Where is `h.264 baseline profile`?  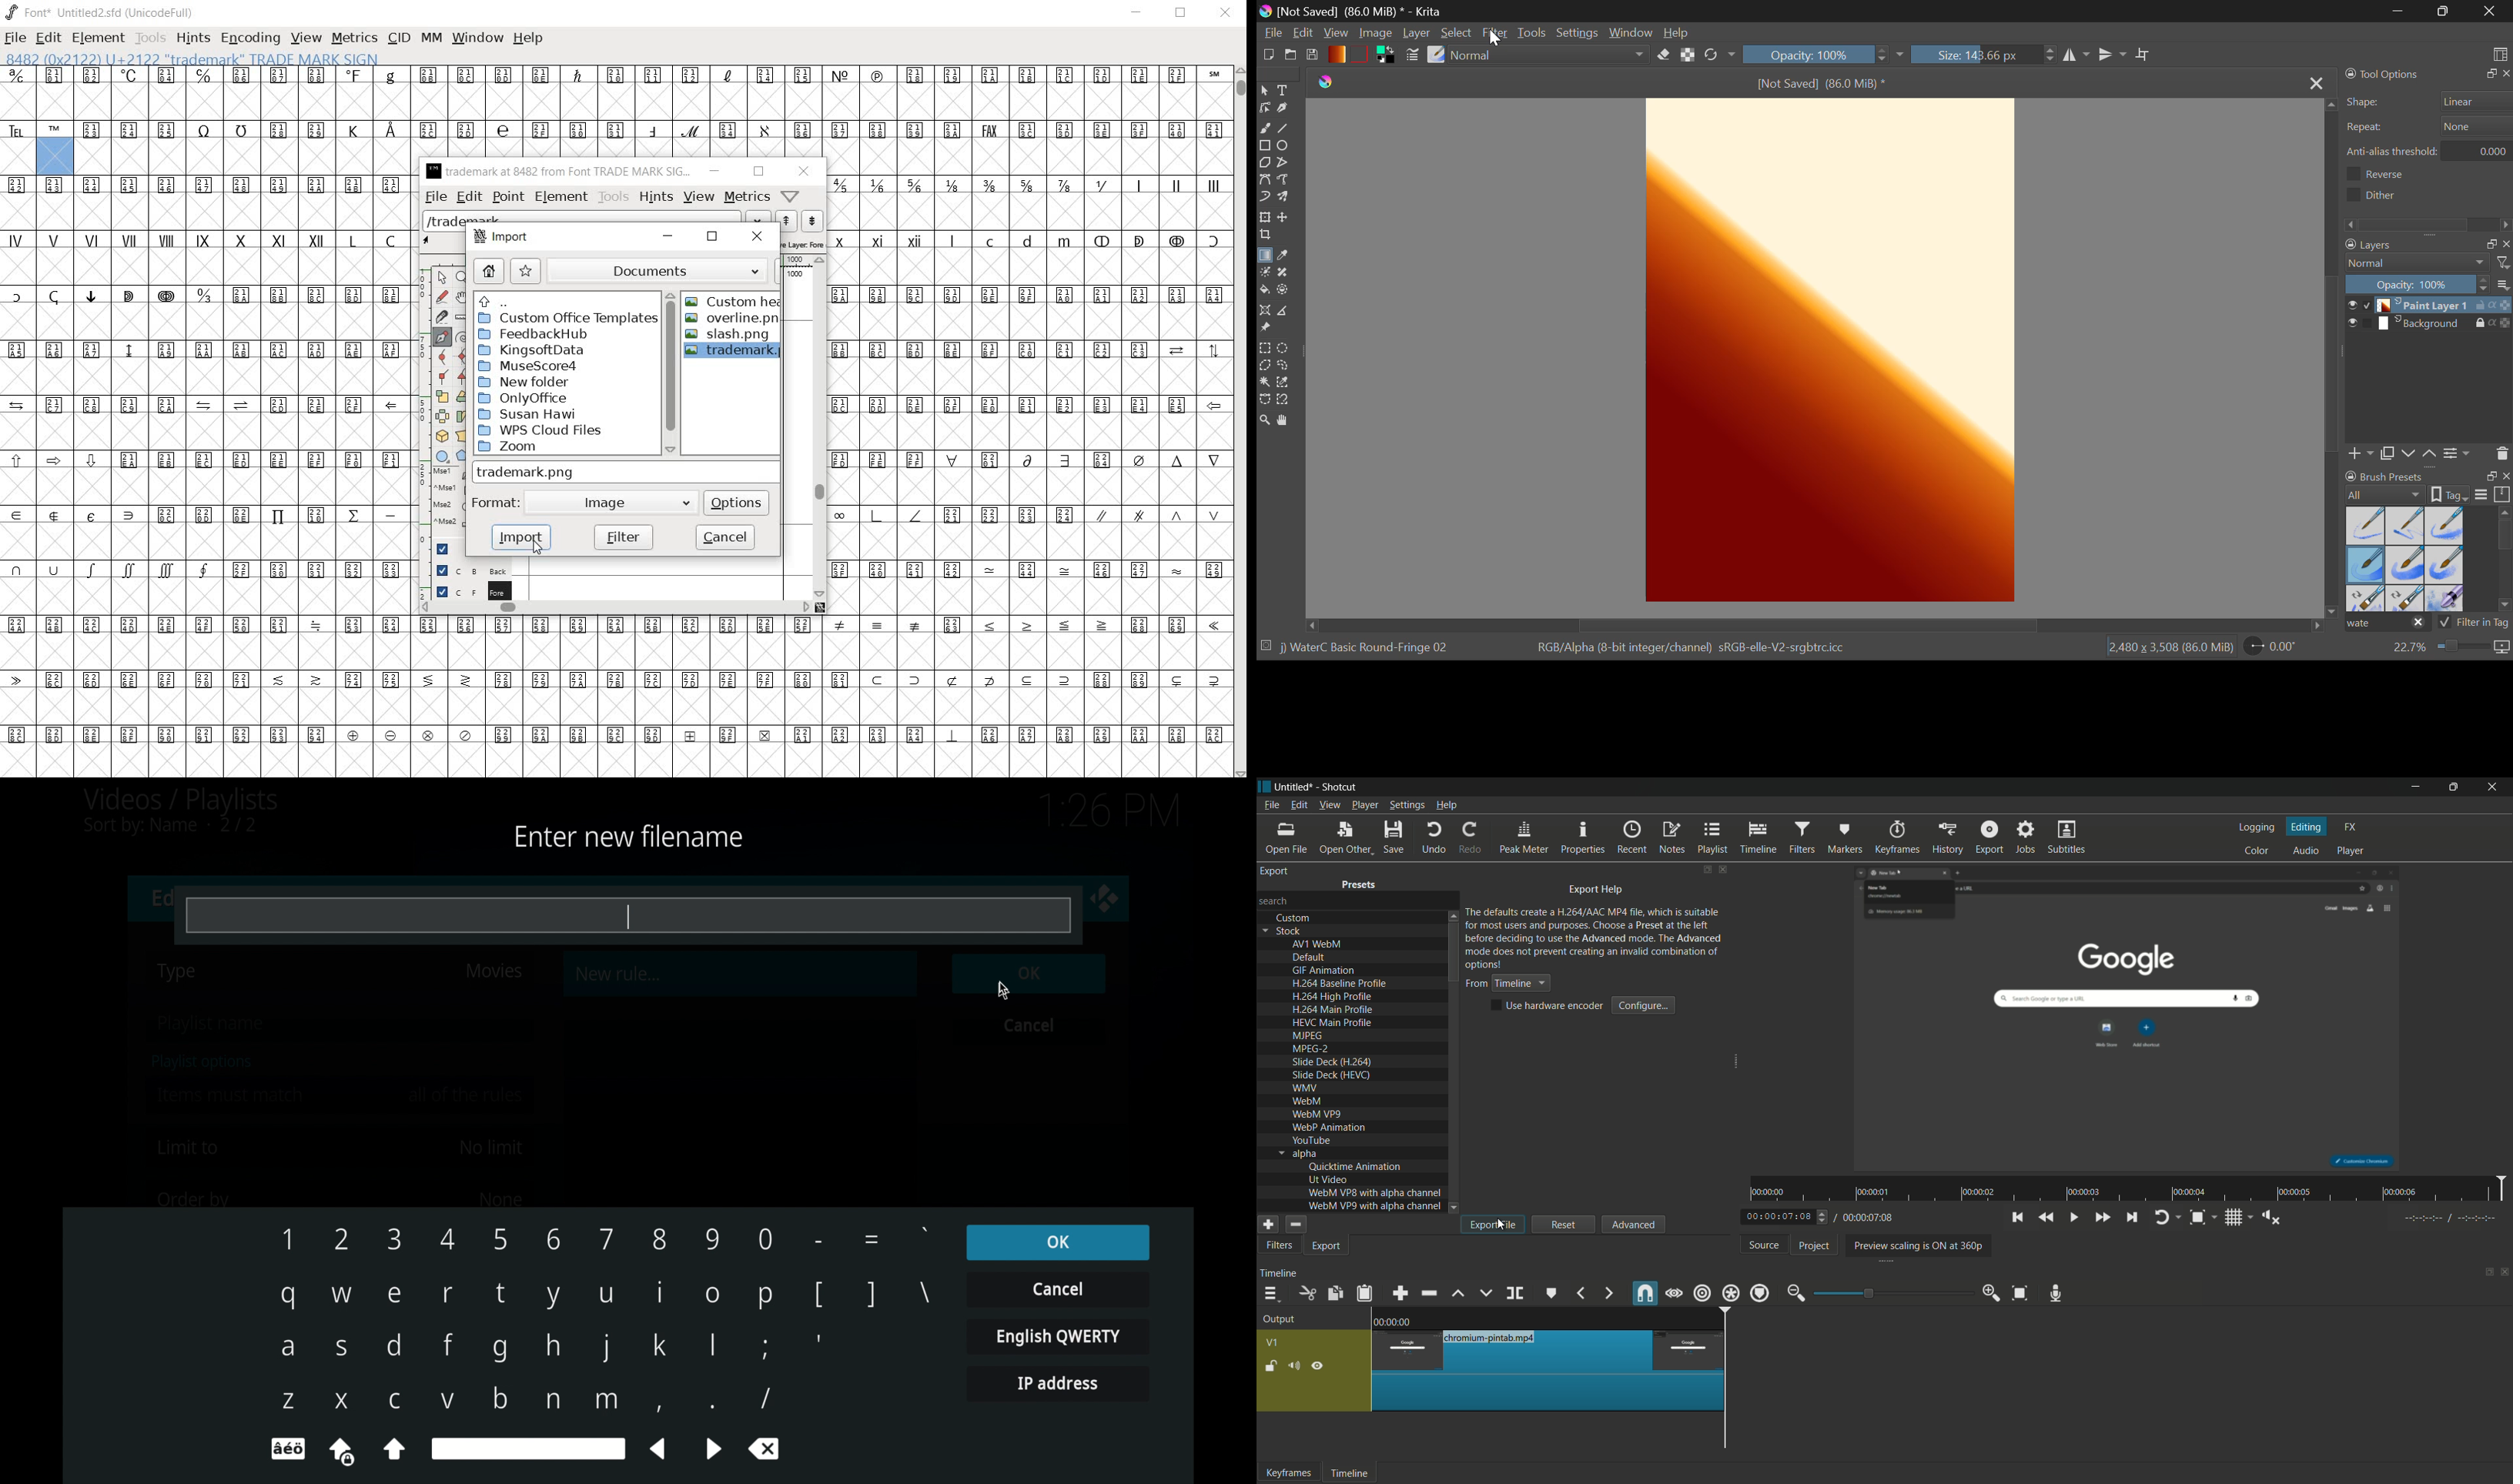
h.264 baseline profile is located at coordinates (1338, 985).